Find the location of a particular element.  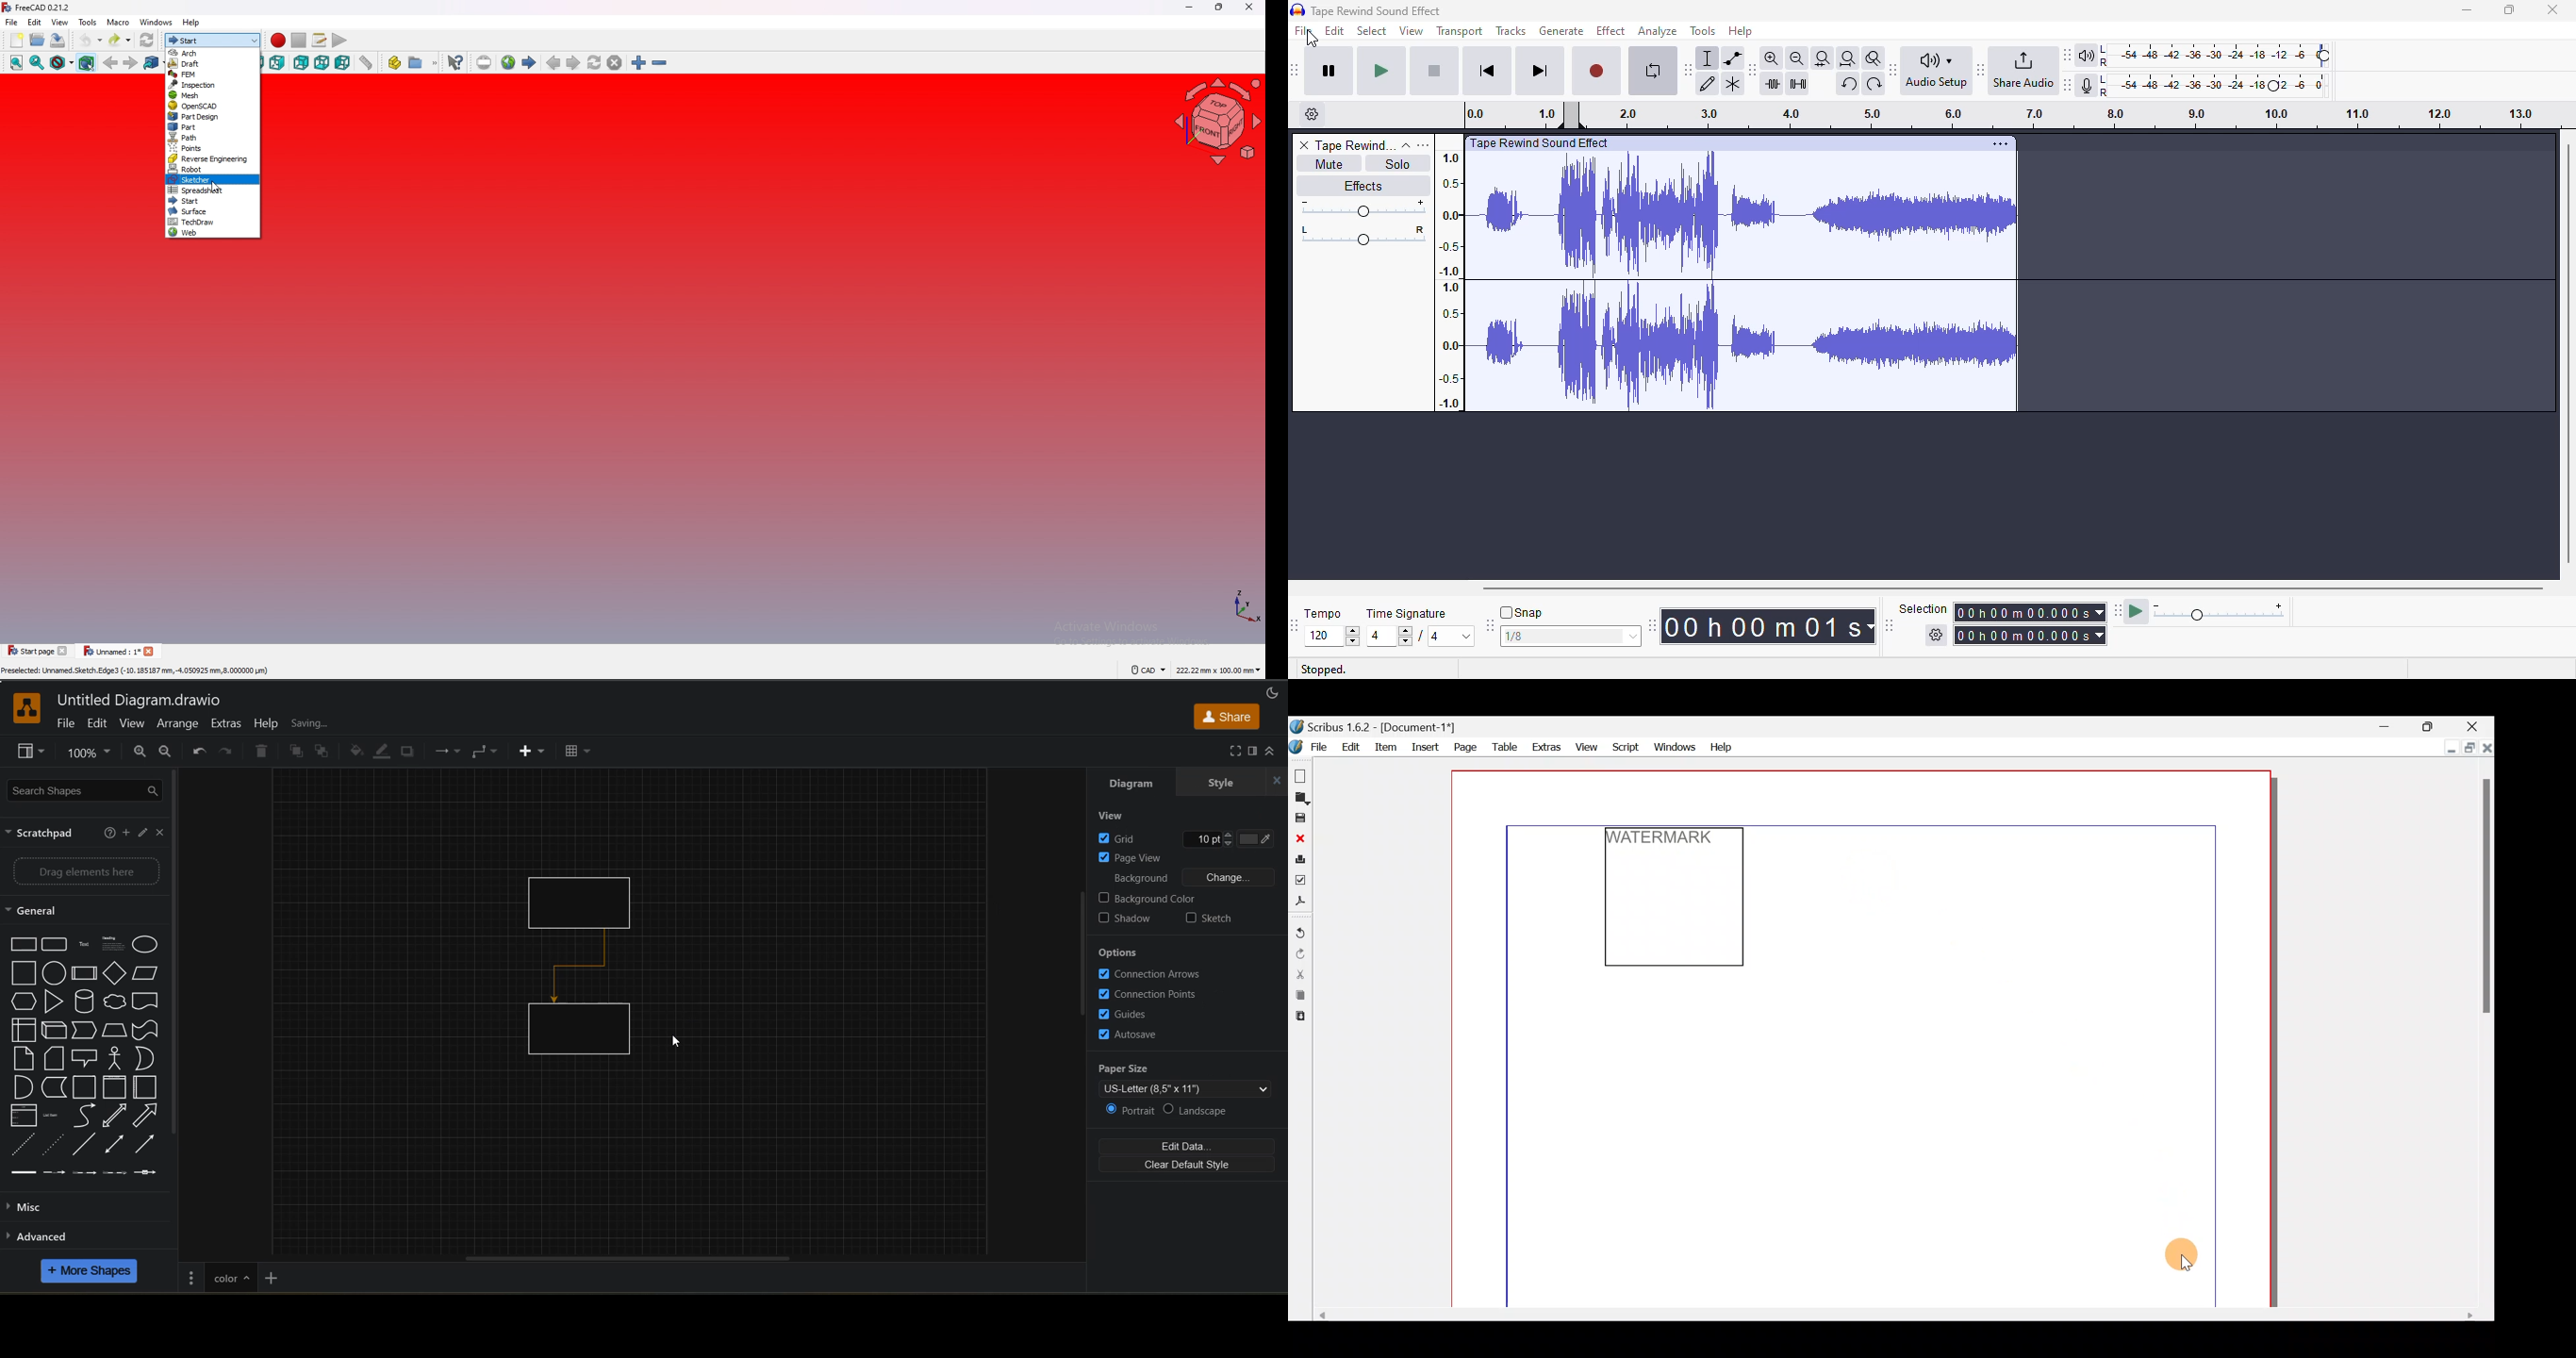

fit project to width is located at coordinates (1848, 58).